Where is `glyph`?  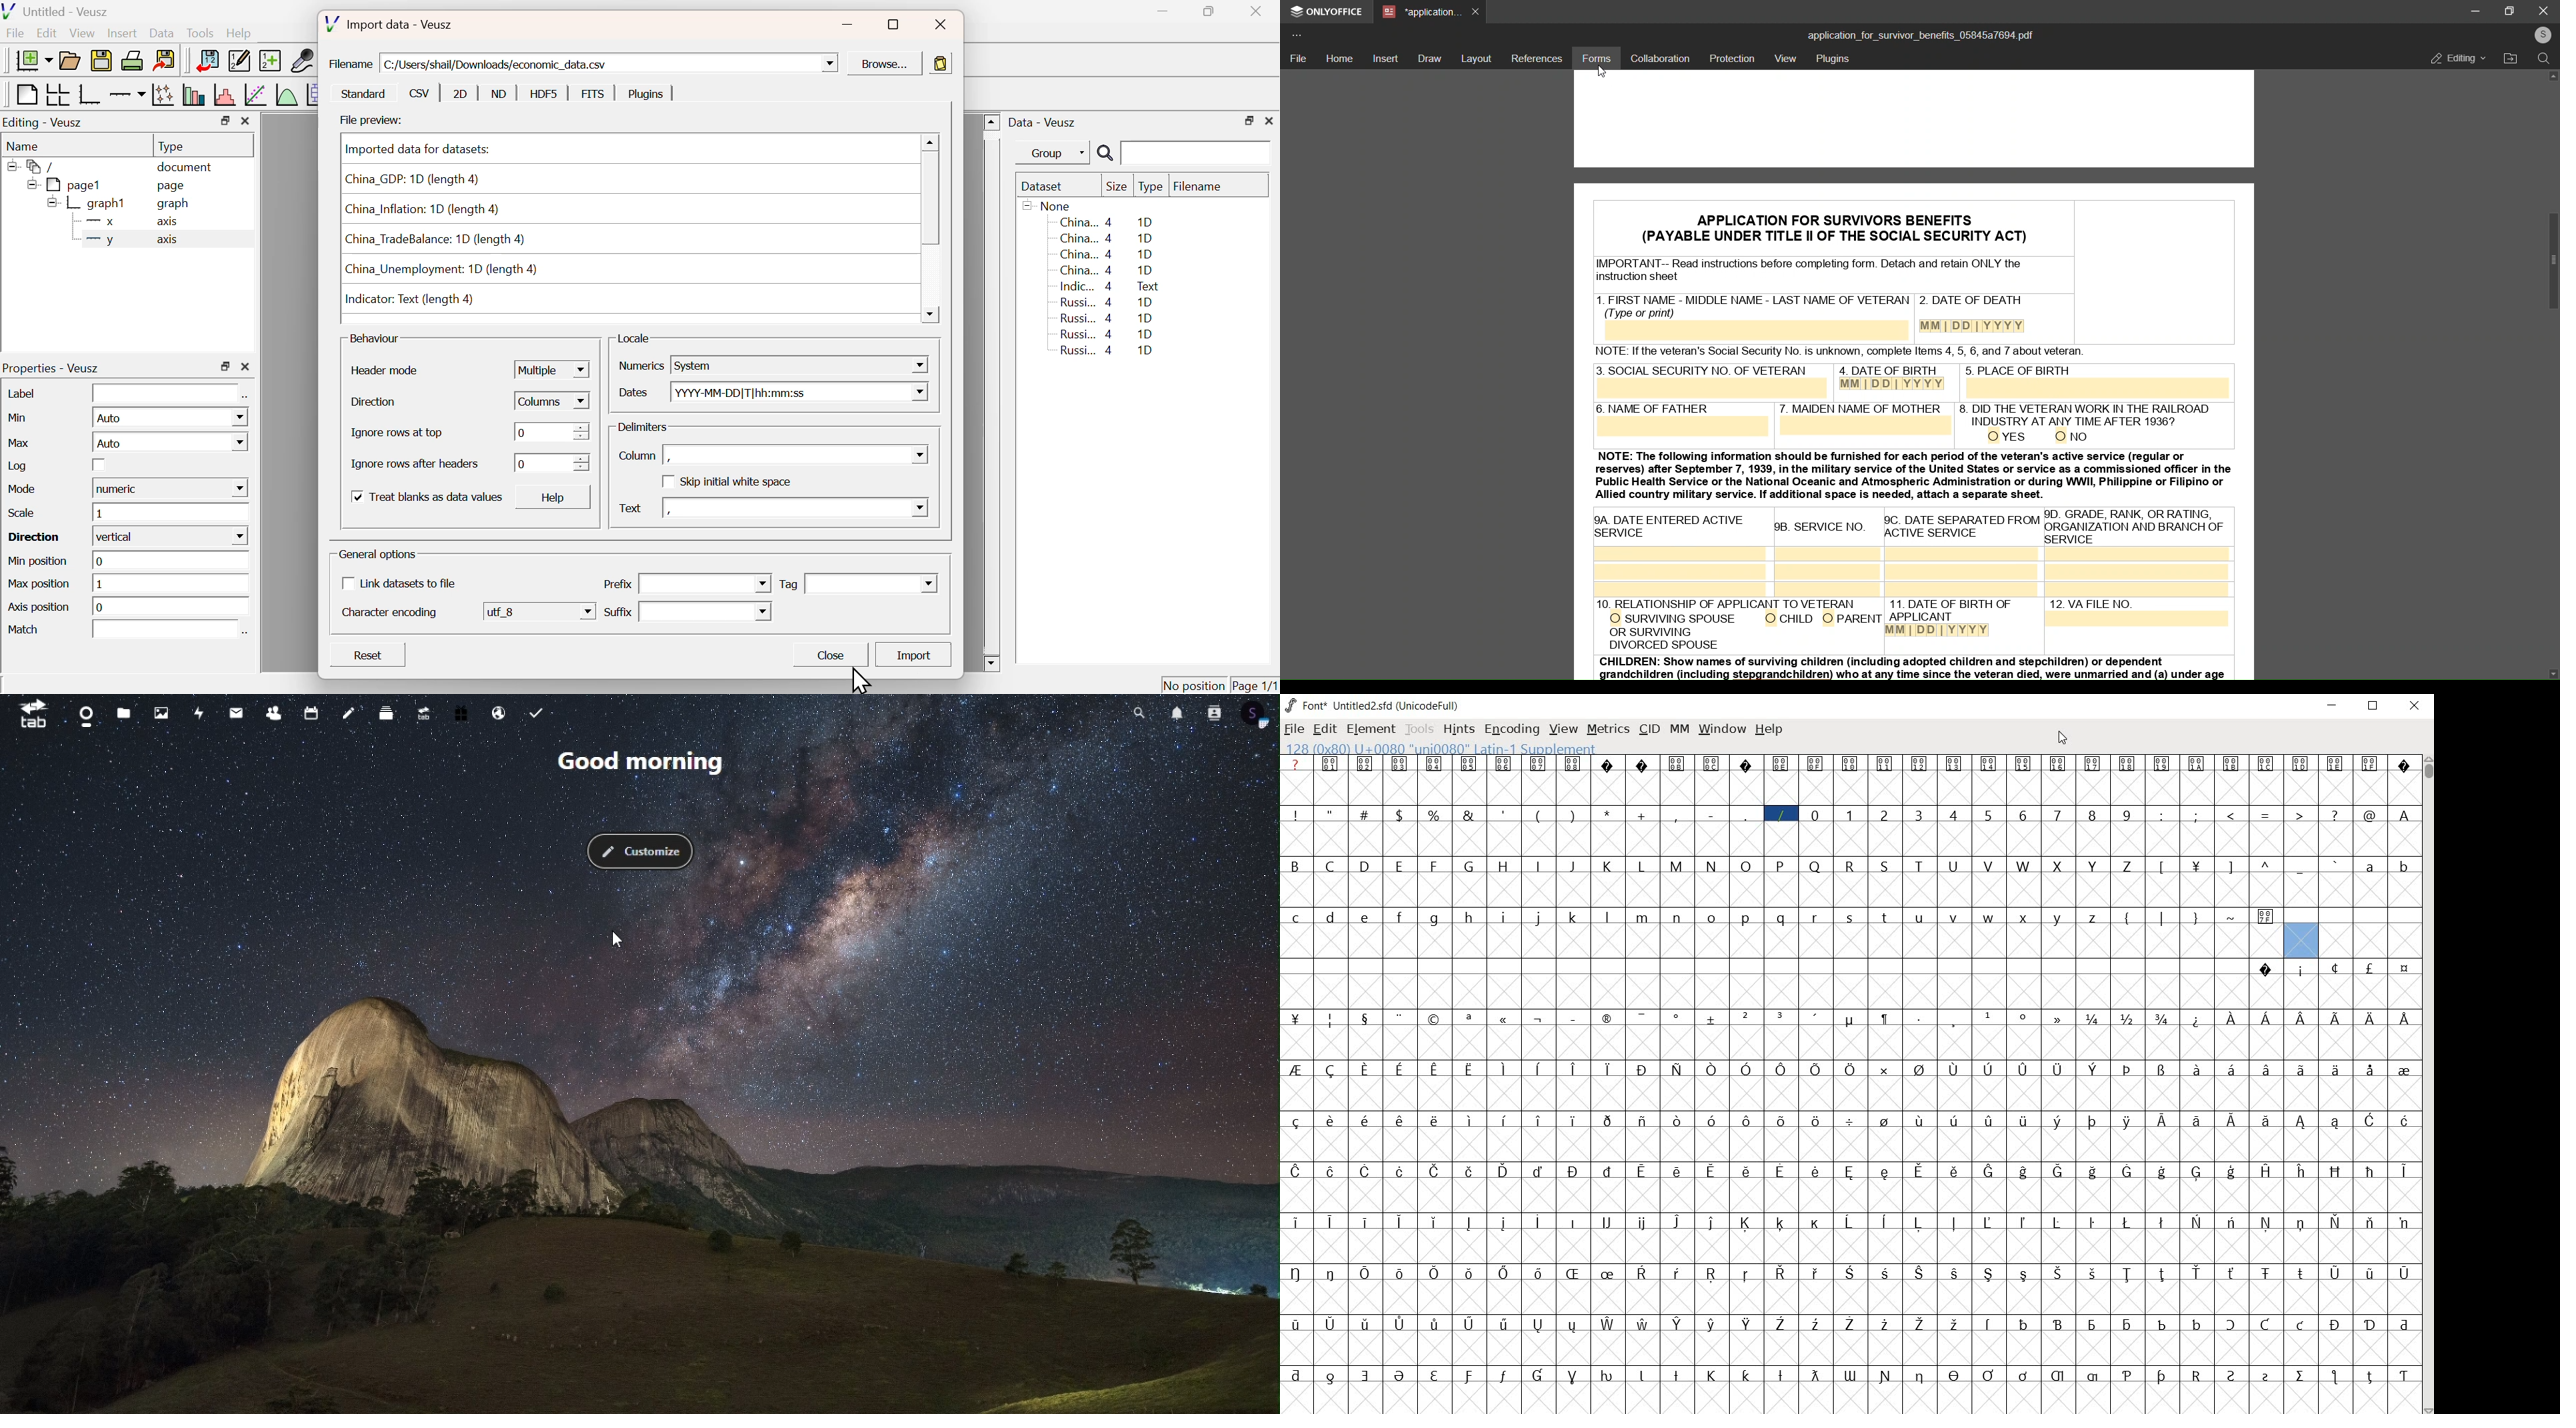 glyph is located at coordinates (1503, 867).